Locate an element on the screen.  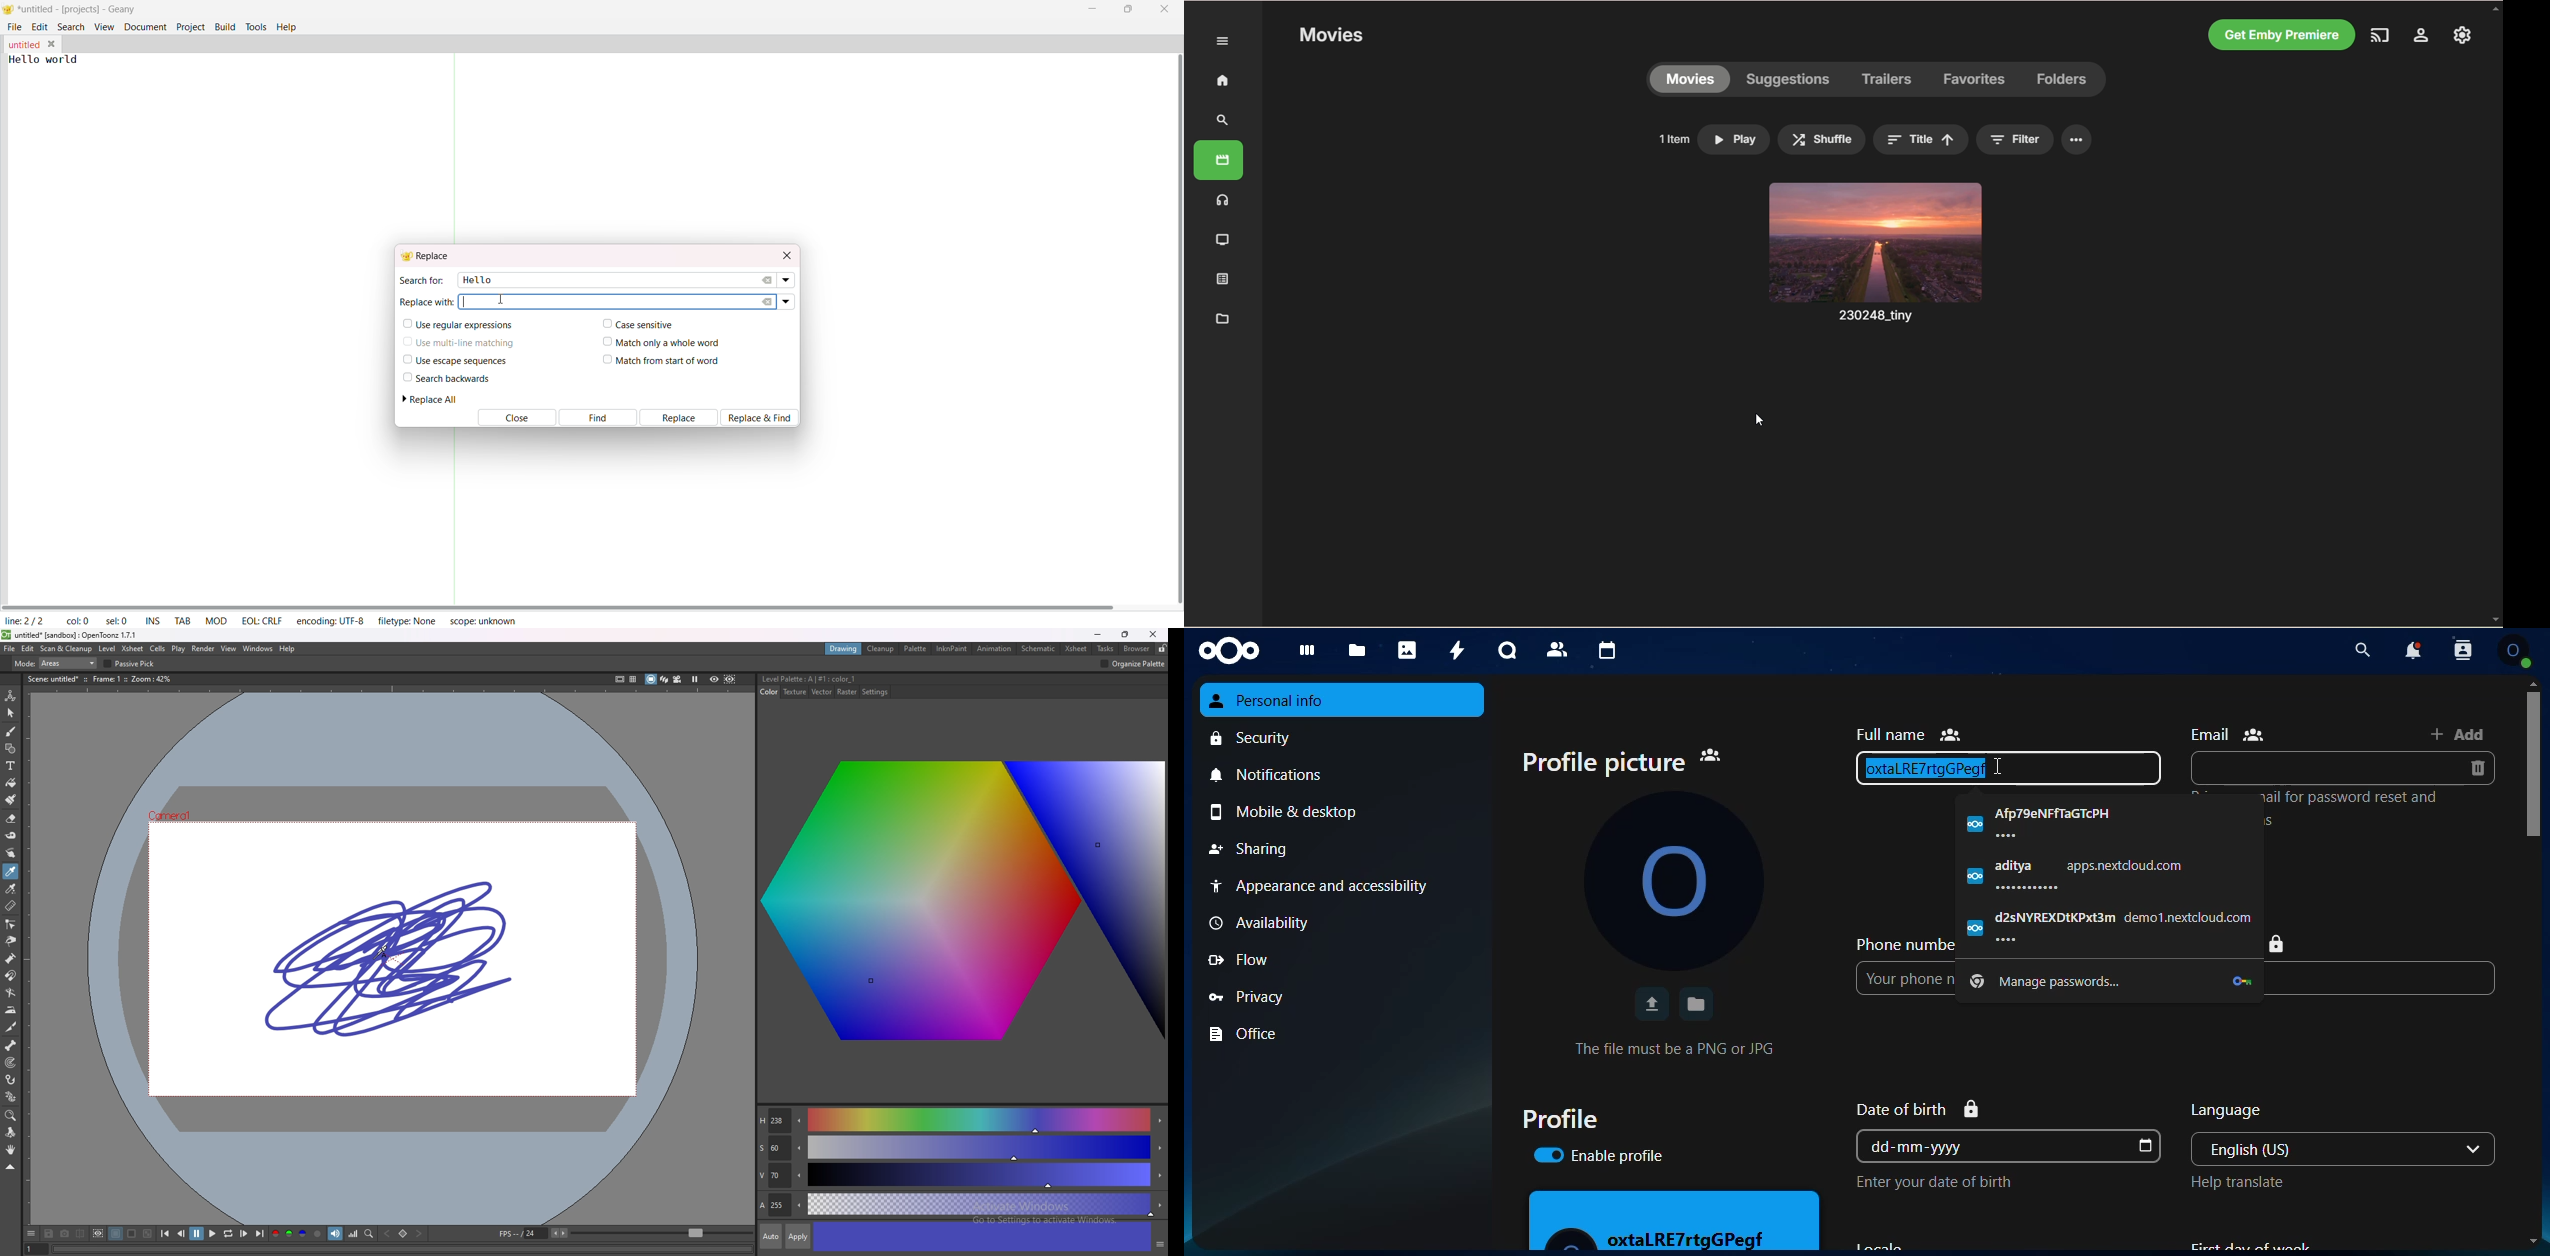
plastic tool is located at coordinates (11, 1096).